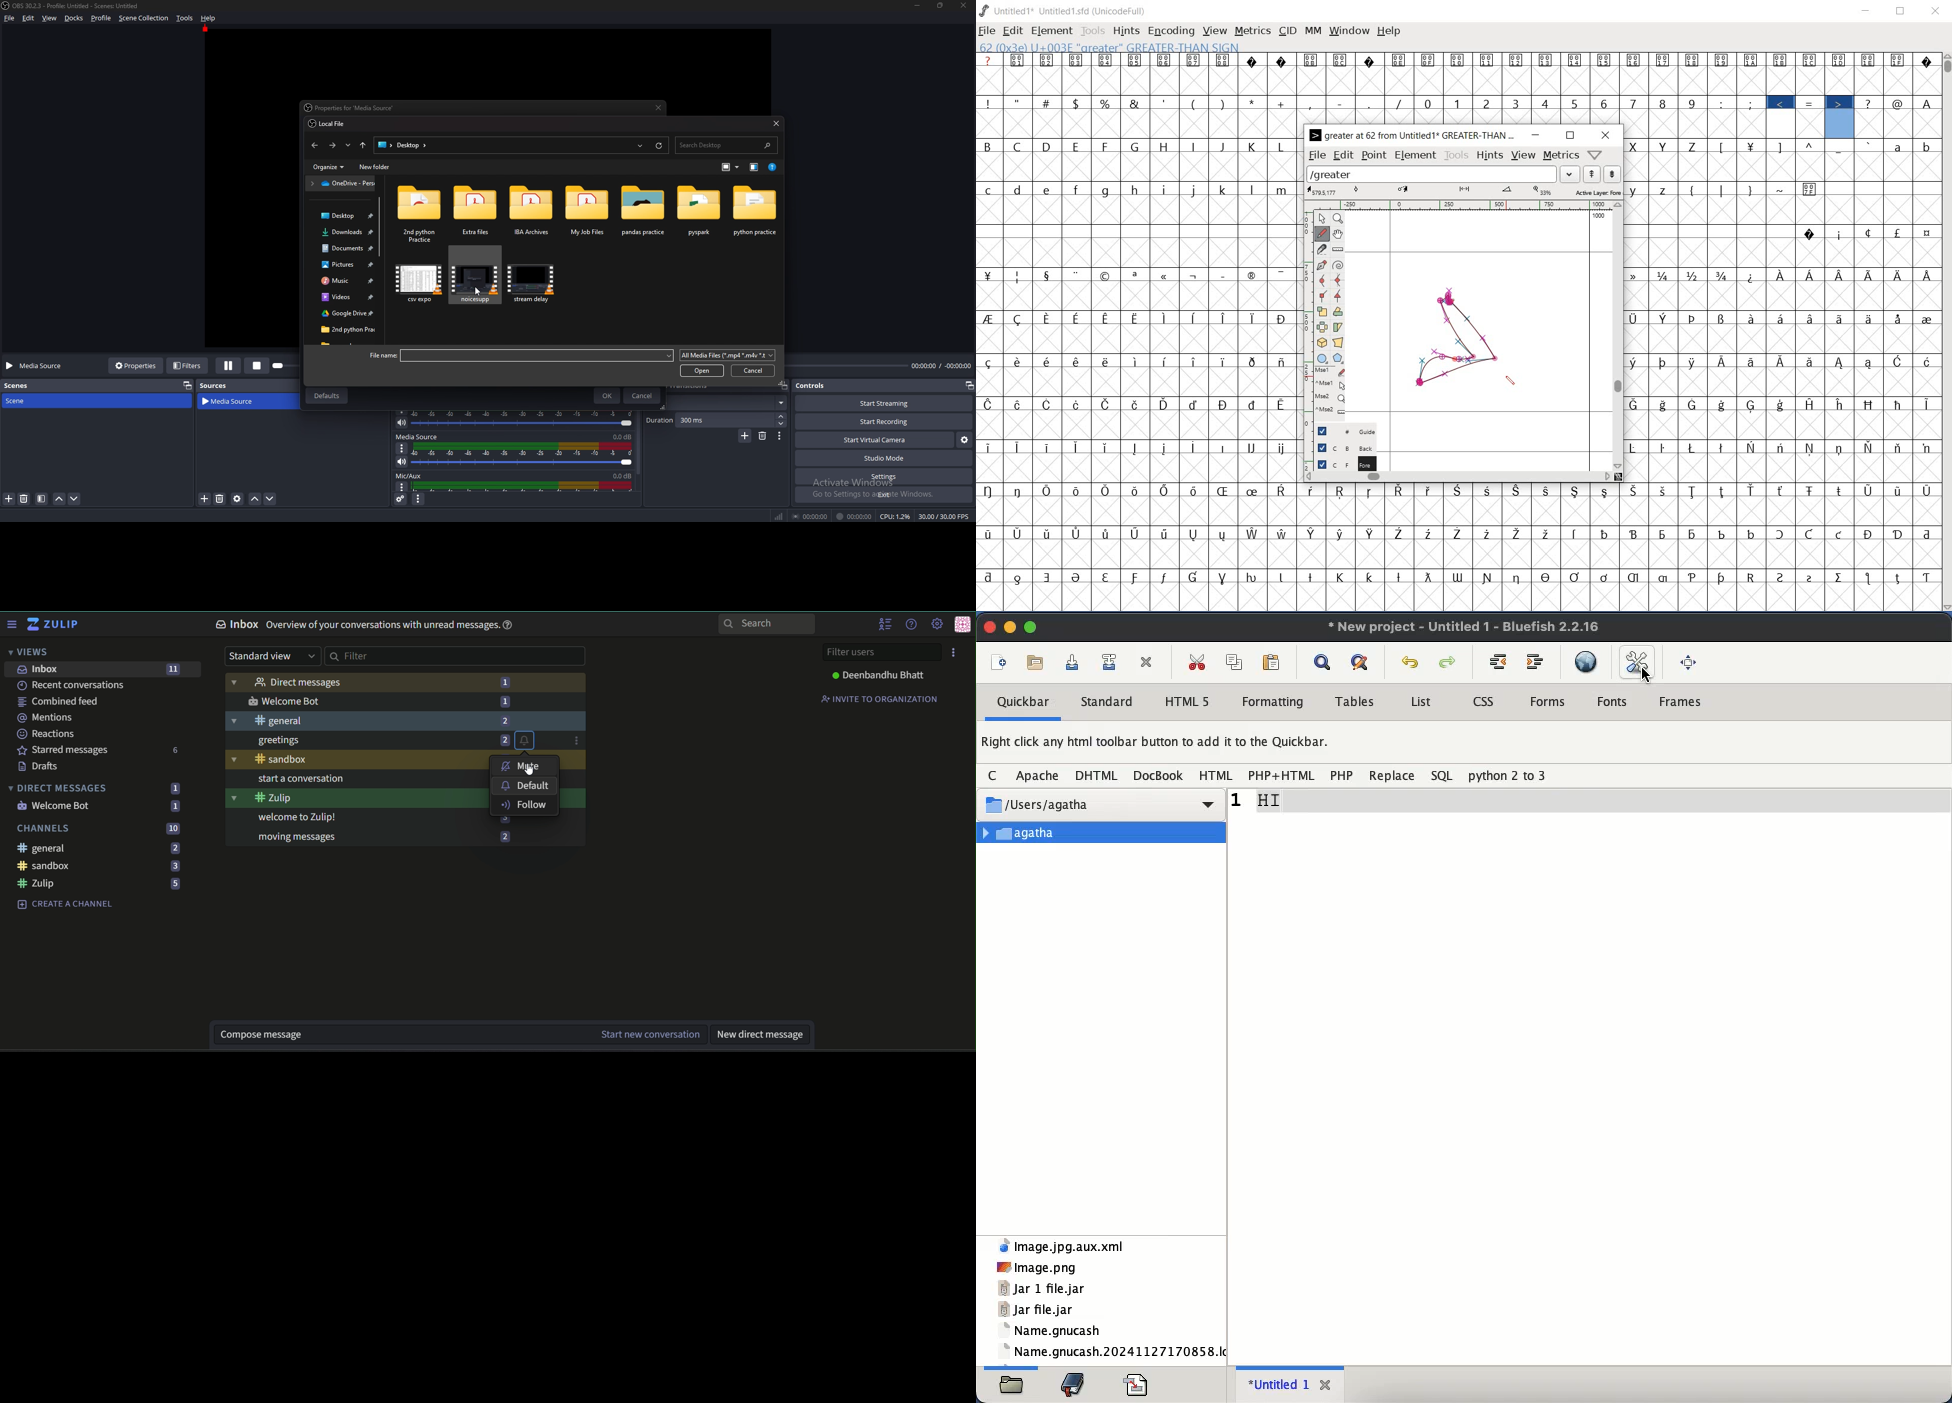 Image resolution: width=1960 pixels, height=1428 pixels. Describe the element at coordinates (402, 448) in the screenshot. I see `Options` at that location.